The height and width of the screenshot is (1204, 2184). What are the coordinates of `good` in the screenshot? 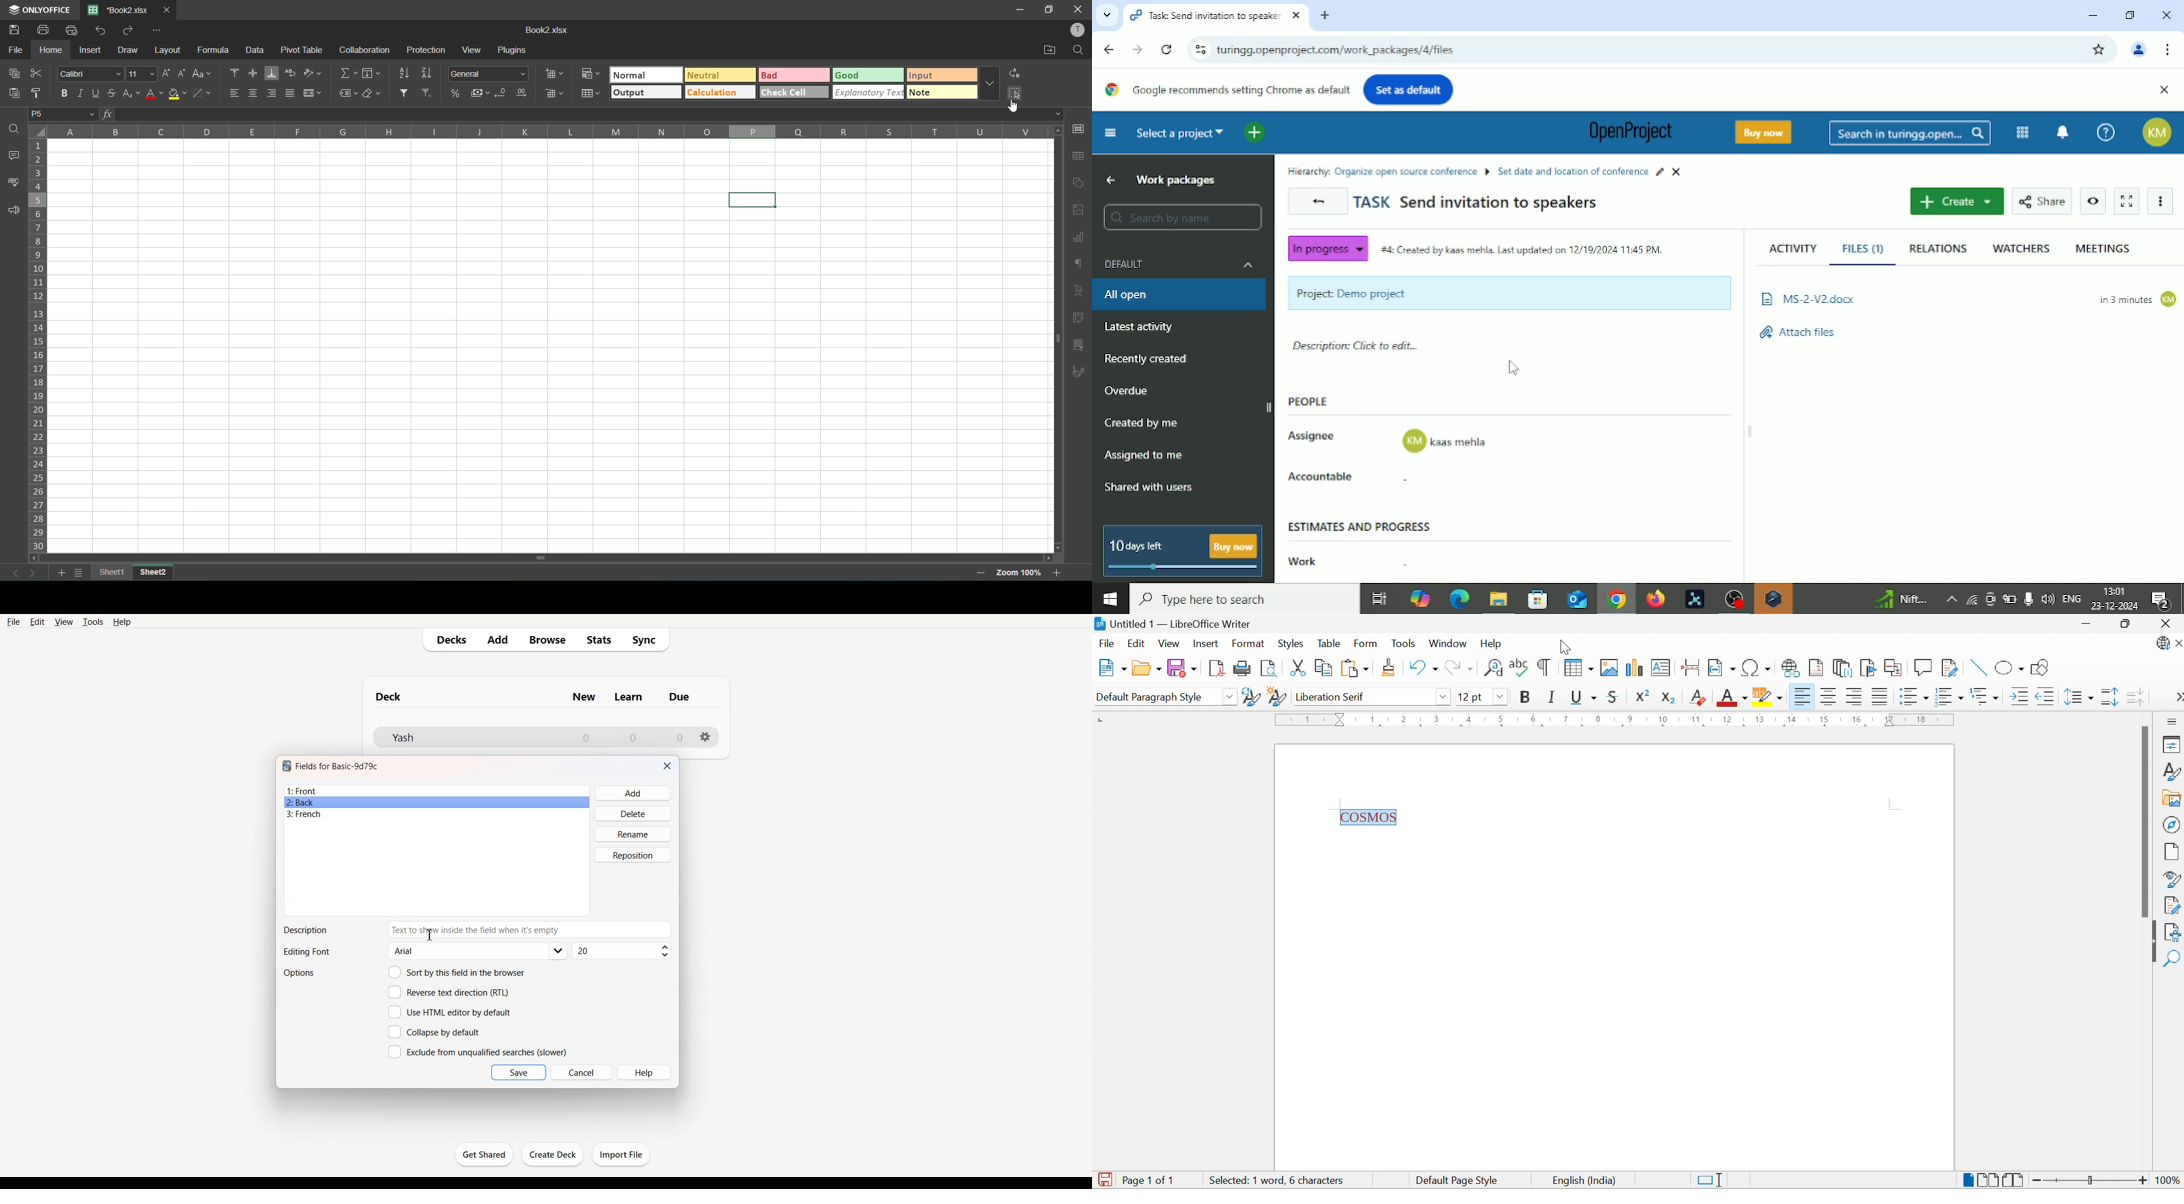 It's located at (867, 75).